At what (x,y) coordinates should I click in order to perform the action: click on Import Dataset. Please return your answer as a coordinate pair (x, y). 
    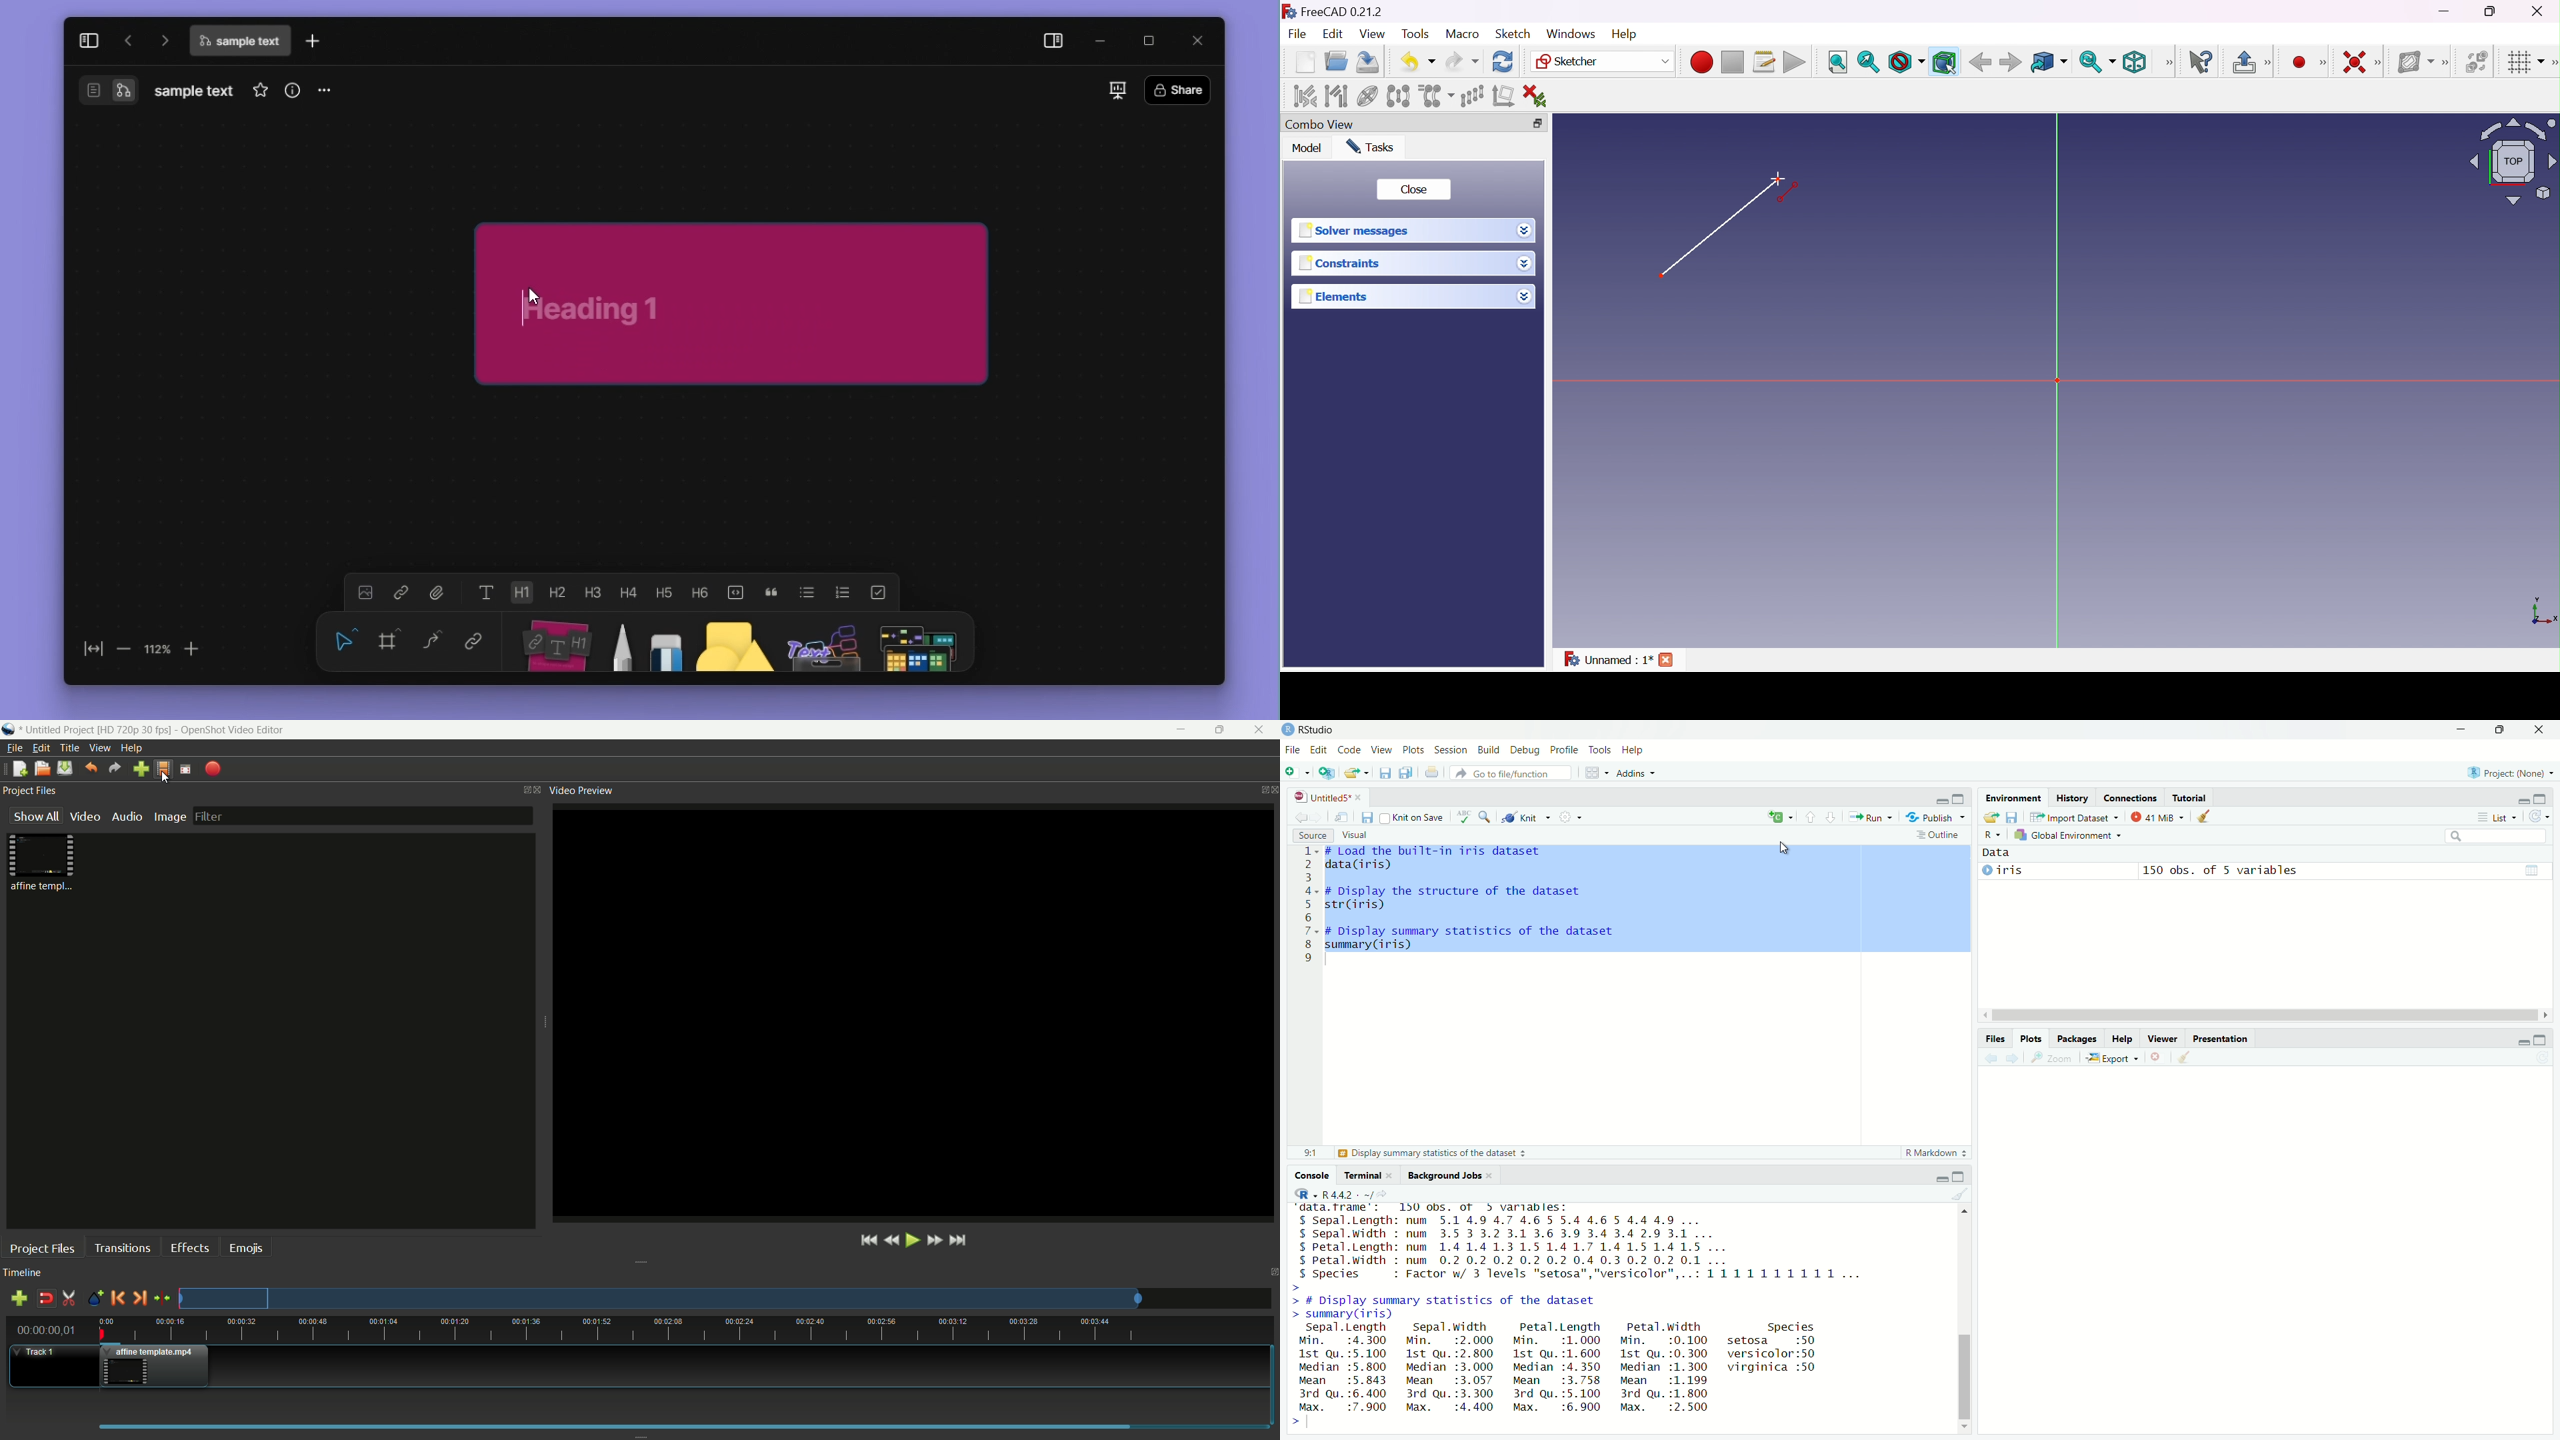
    Looking at the image, I should click on (2074, 816).